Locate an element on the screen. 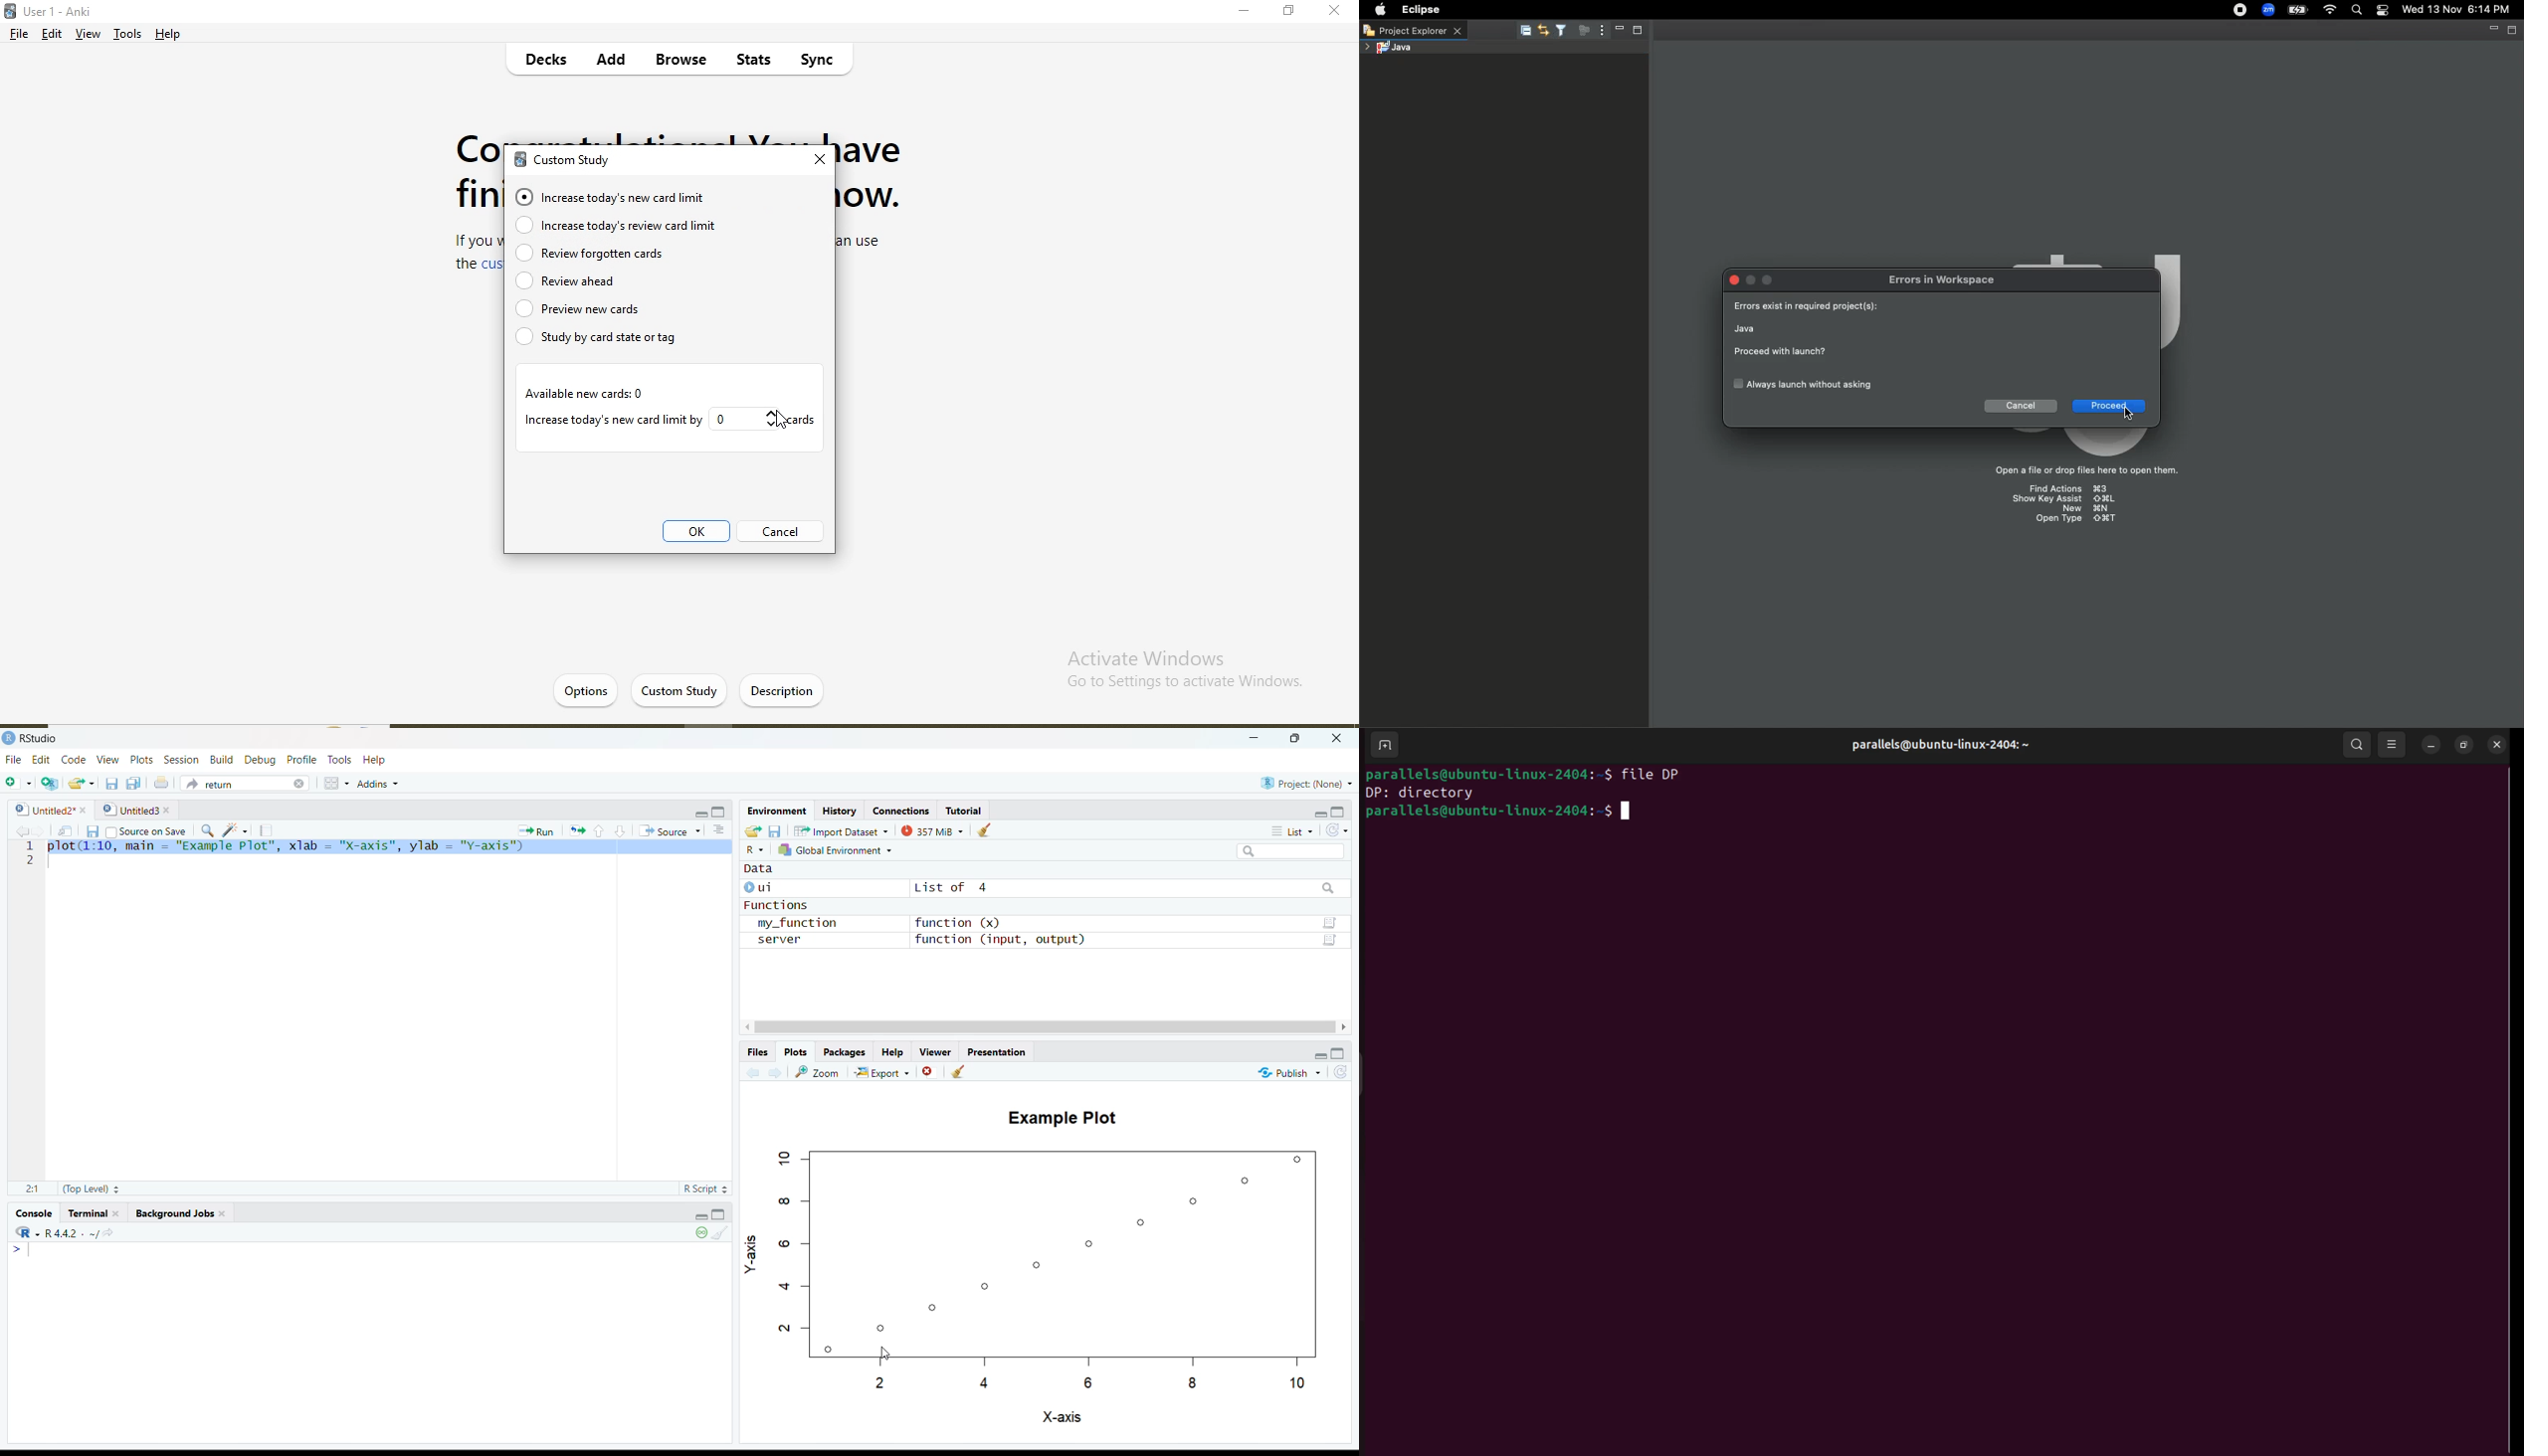 Image resolution: width=2548 pixels, height=1456 pixels. return is located at coordinates (243, 783).